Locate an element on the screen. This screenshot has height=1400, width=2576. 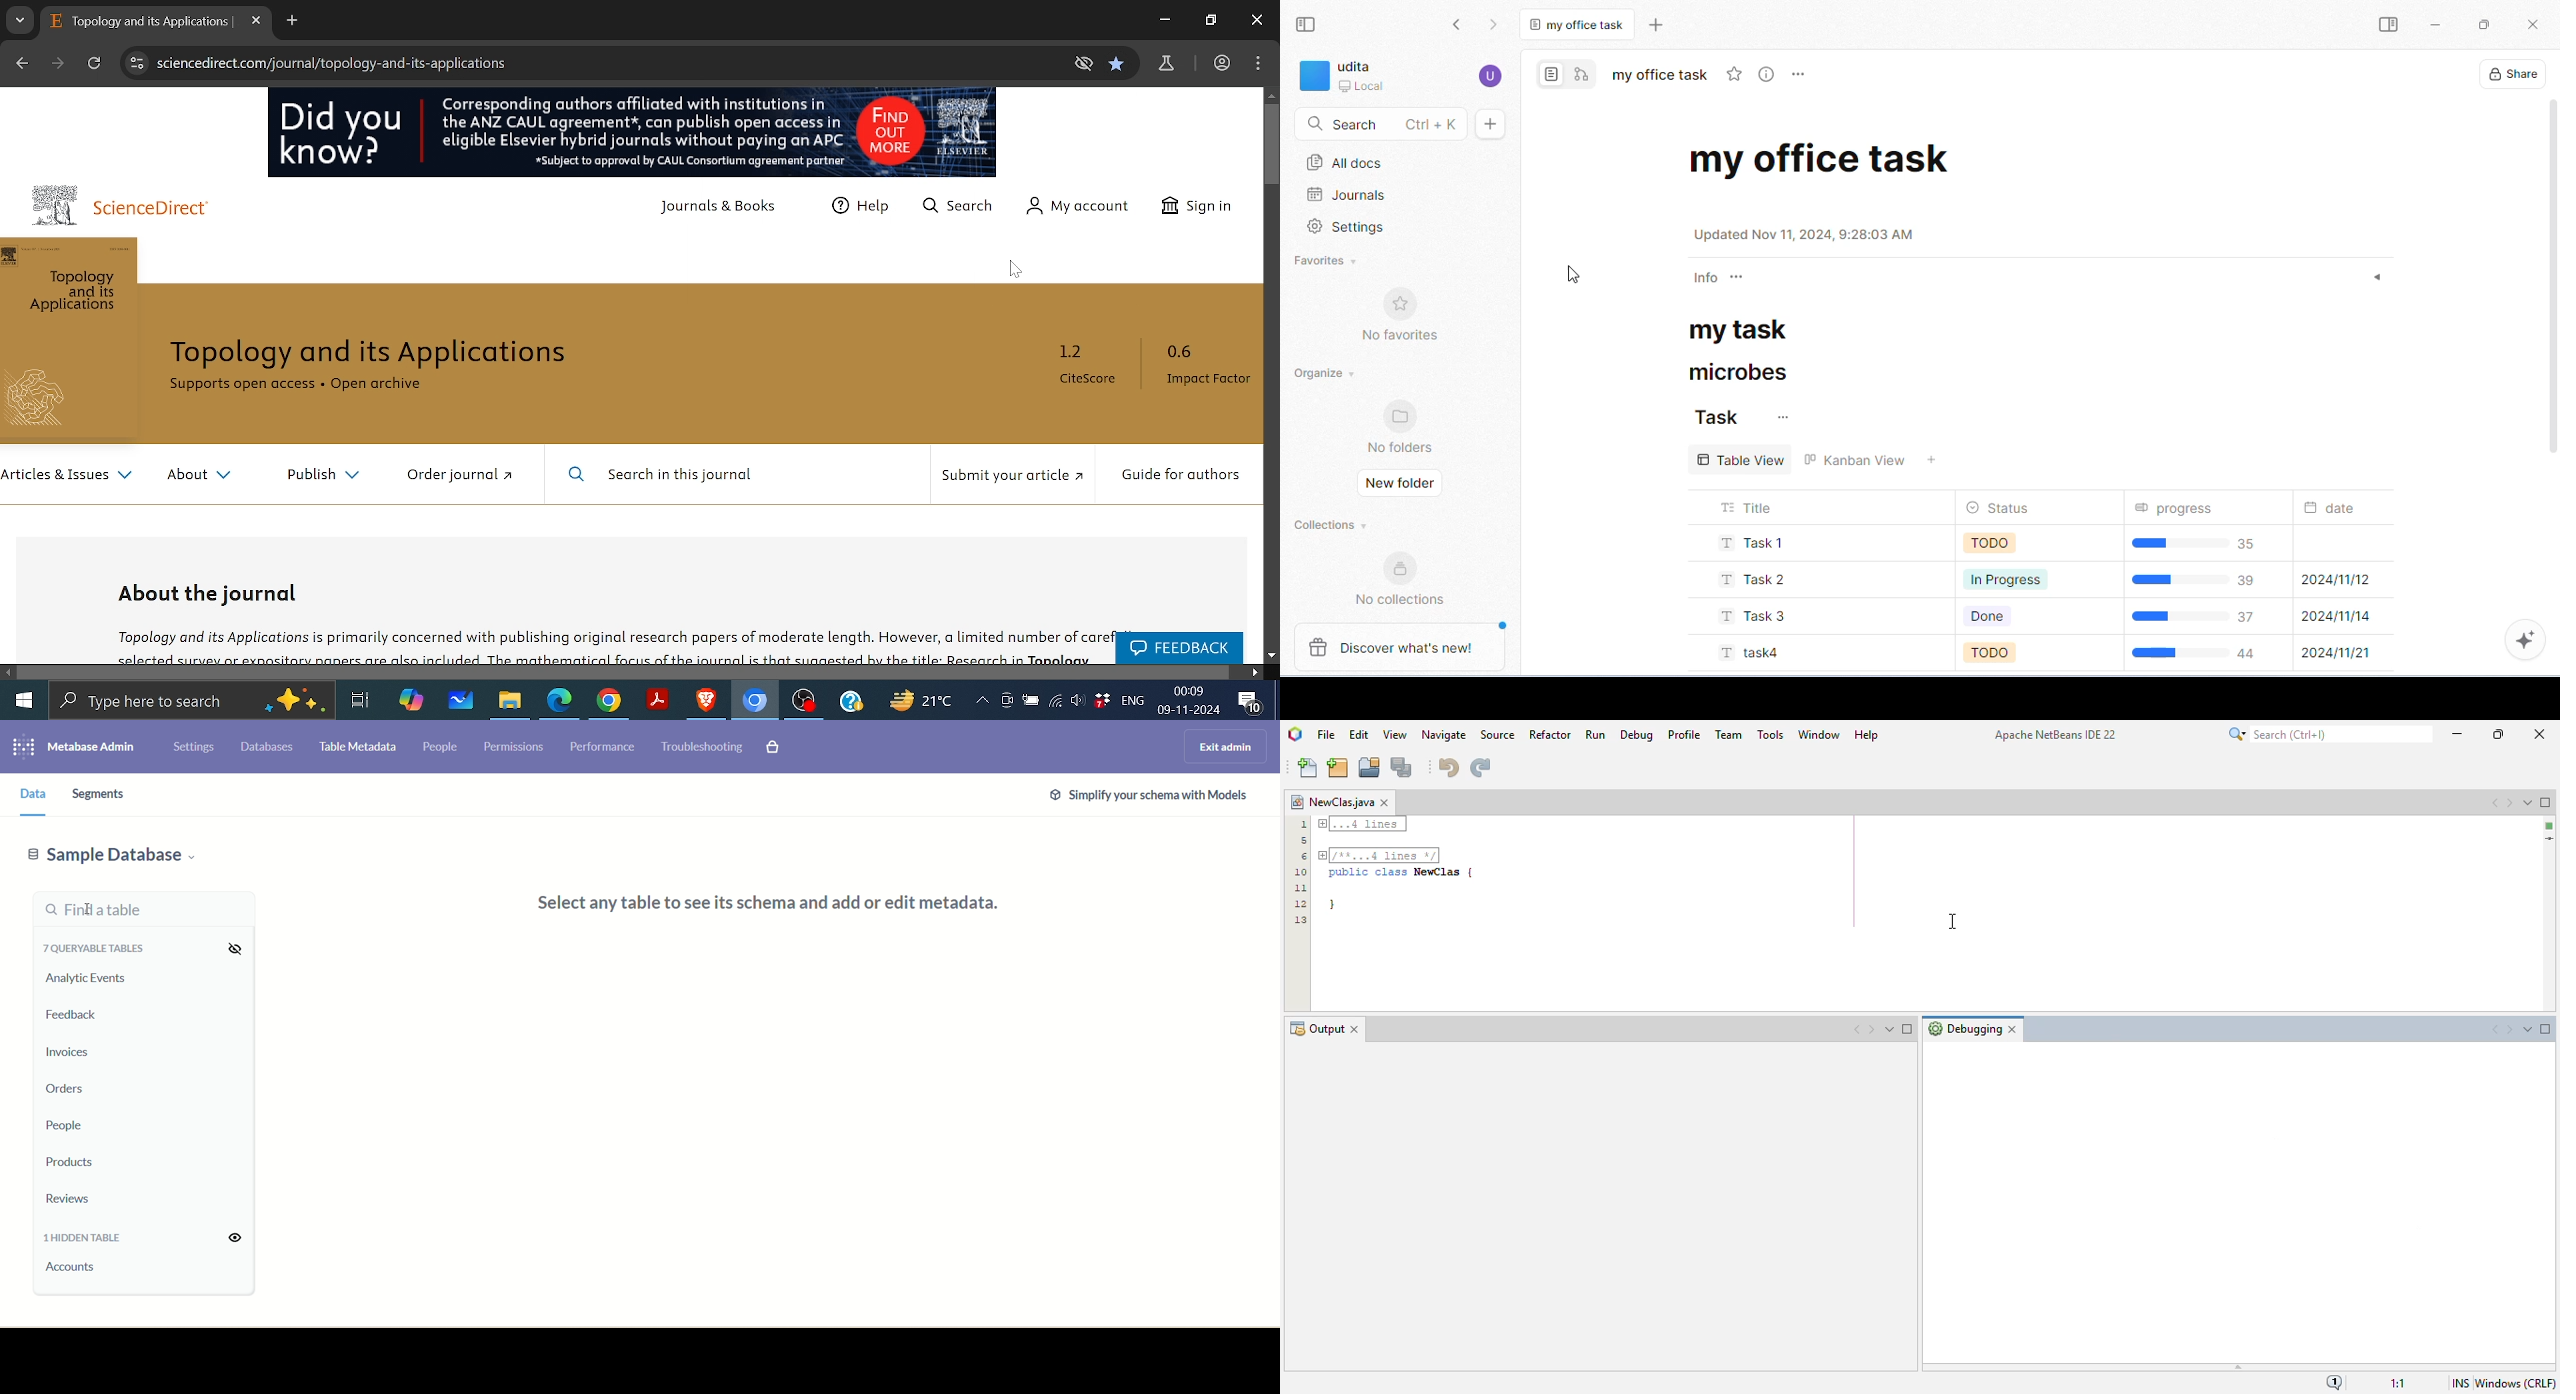
Speaker/Headphones is located at coordinates (1078, 698).